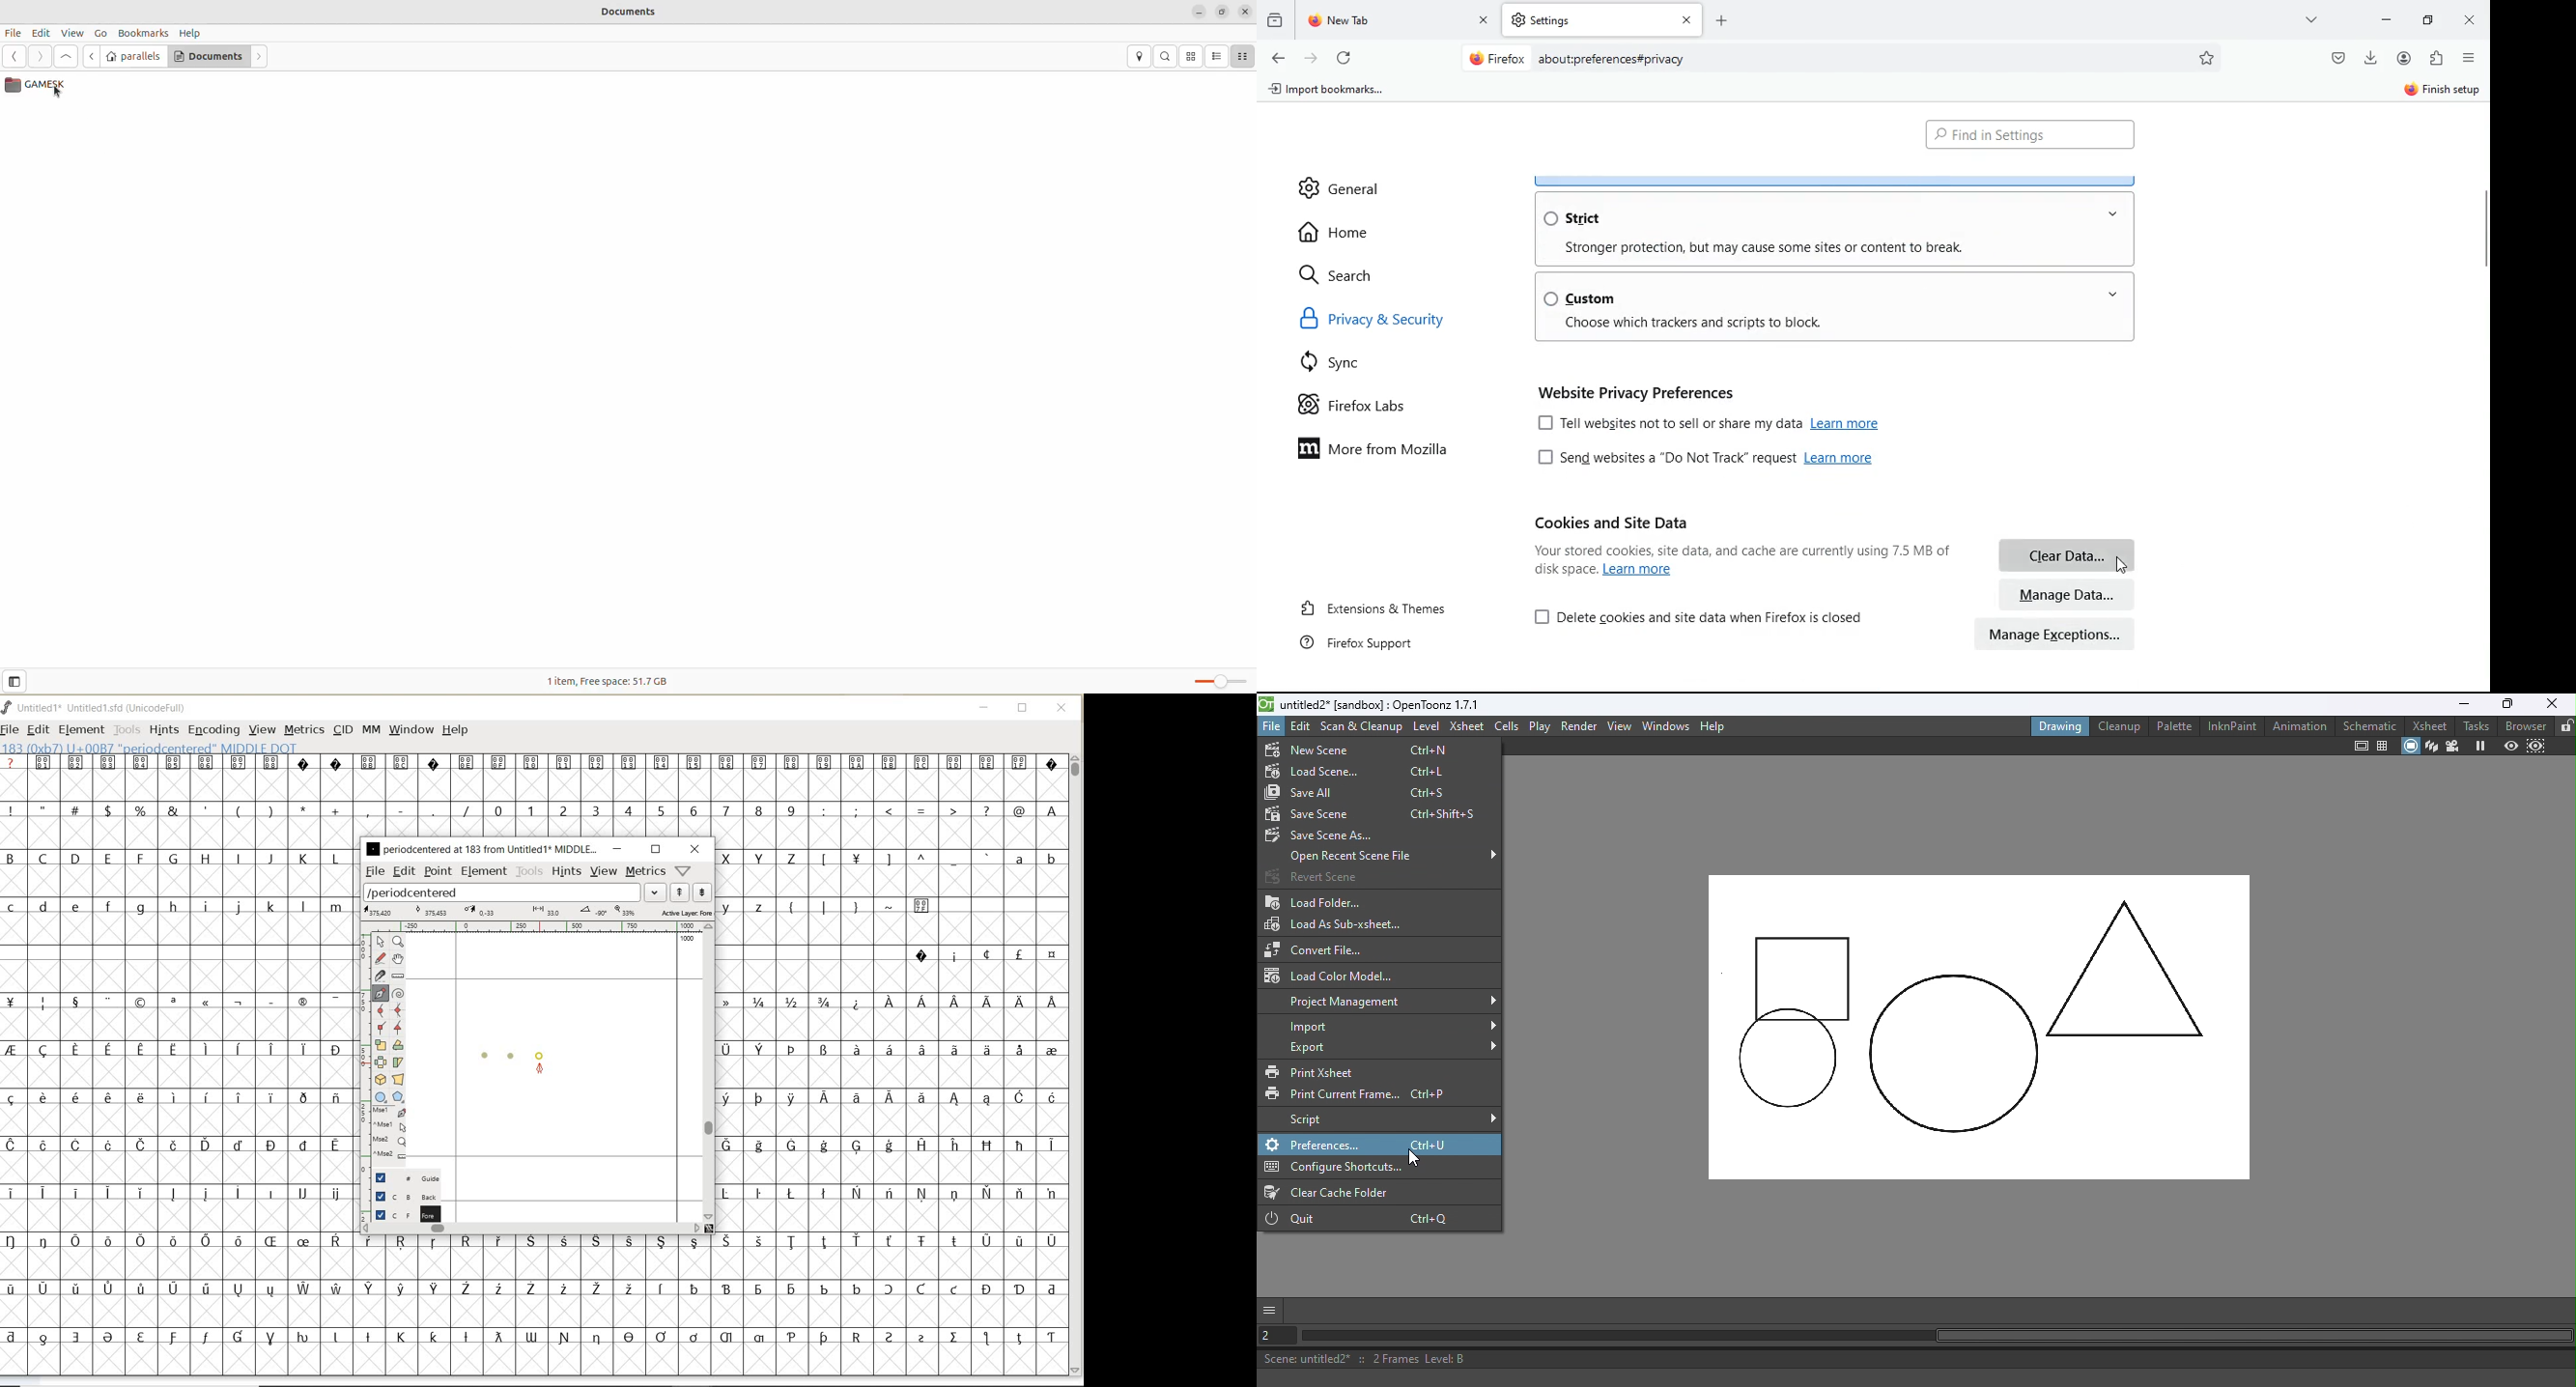 Image resolution: width=2576 pixels, height=1400 pixels. I want to click on [J Delete cookies and site data when Firefox is closed, so click(1701, 616).